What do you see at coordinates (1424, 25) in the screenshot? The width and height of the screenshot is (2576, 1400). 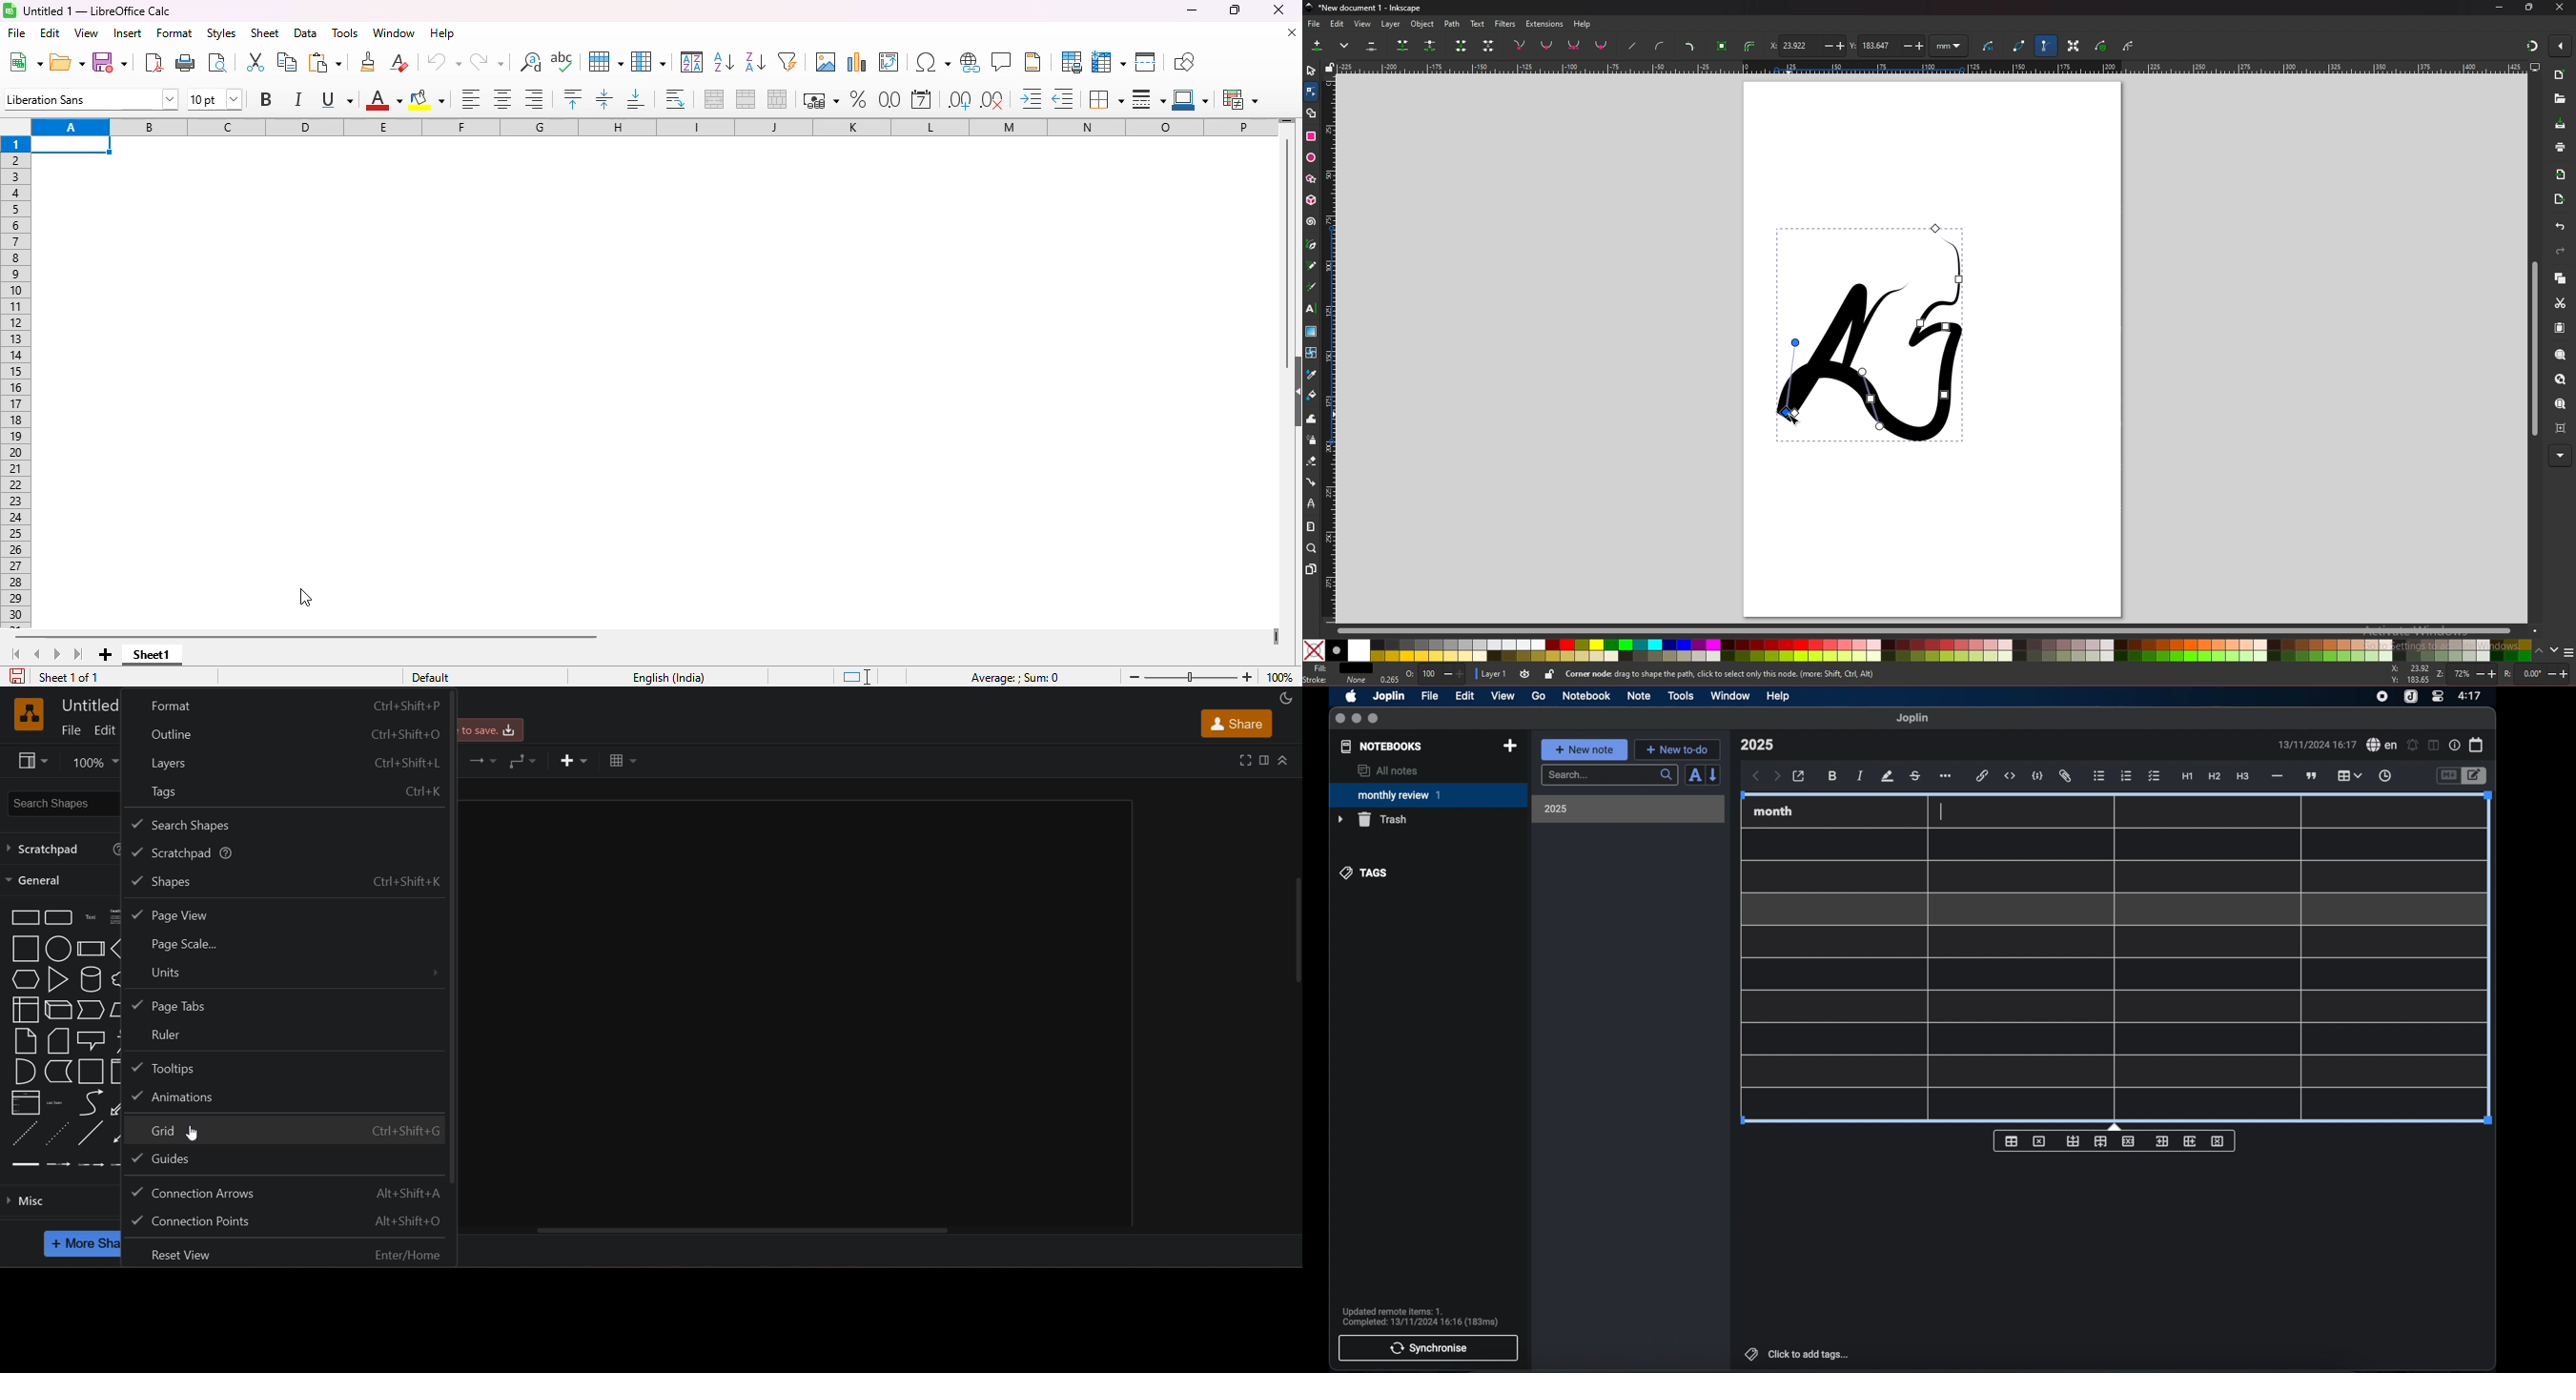 I see `object` at bounding box center [1424, 25].